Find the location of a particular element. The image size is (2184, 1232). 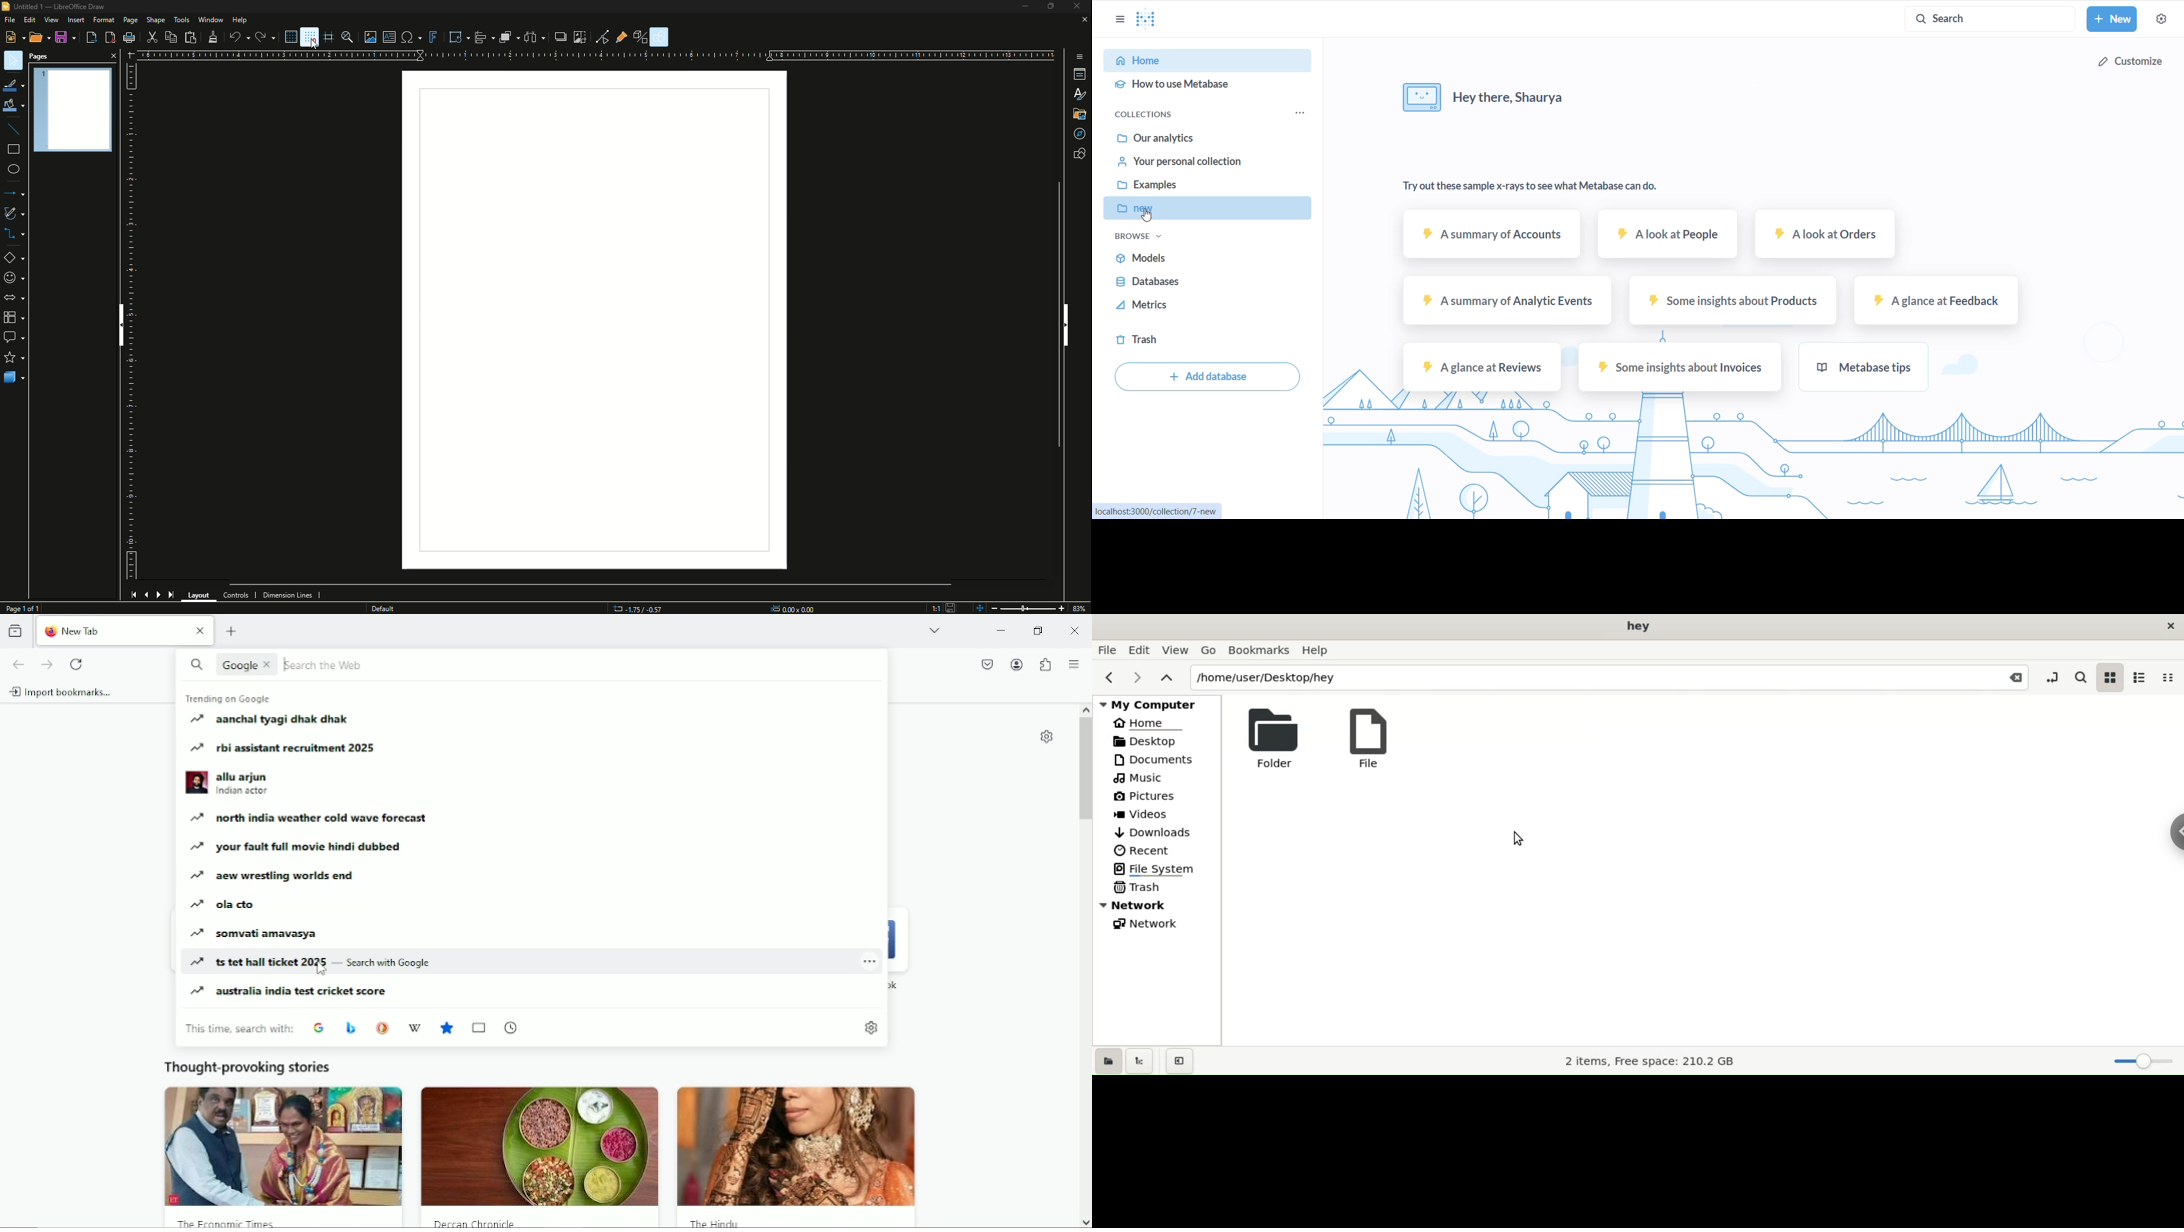

minimize is located at coordinates (1000, 631).